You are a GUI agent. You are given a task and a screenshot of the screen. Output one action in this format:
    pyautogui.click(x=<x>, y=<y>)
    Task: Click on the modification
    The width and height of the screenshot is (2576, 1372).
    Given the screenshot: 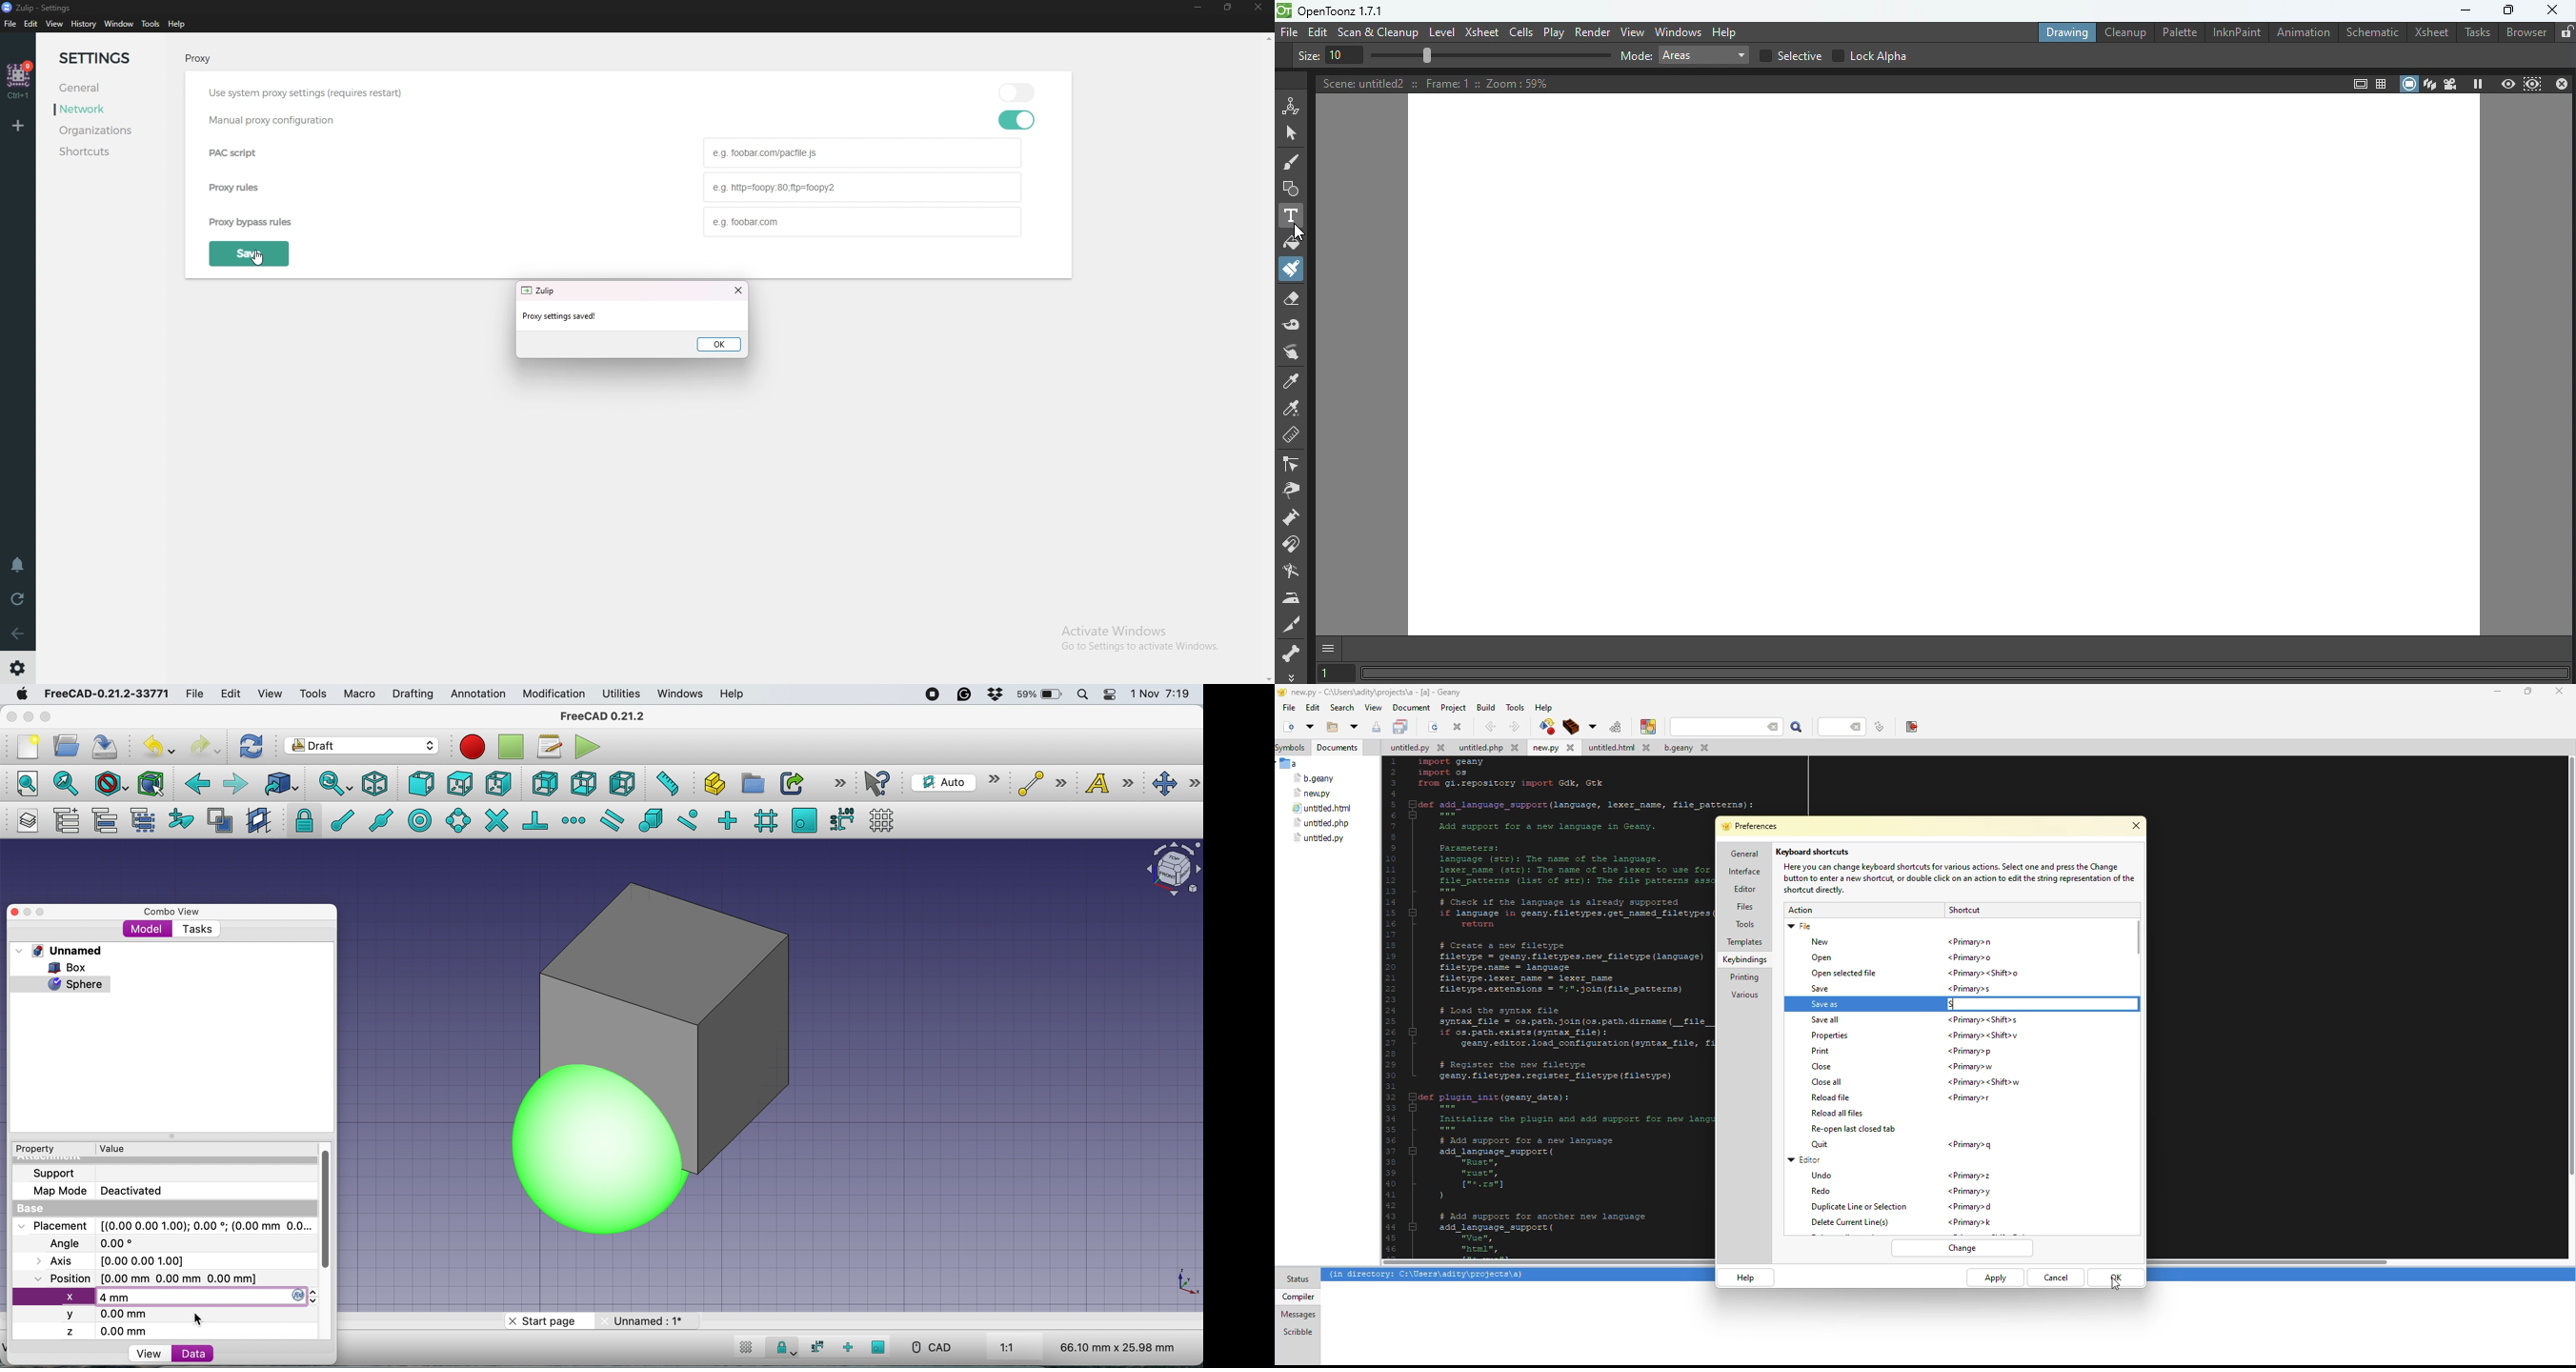 What is the action you would take?
    pyautogui.click(x=553, y=694)
    